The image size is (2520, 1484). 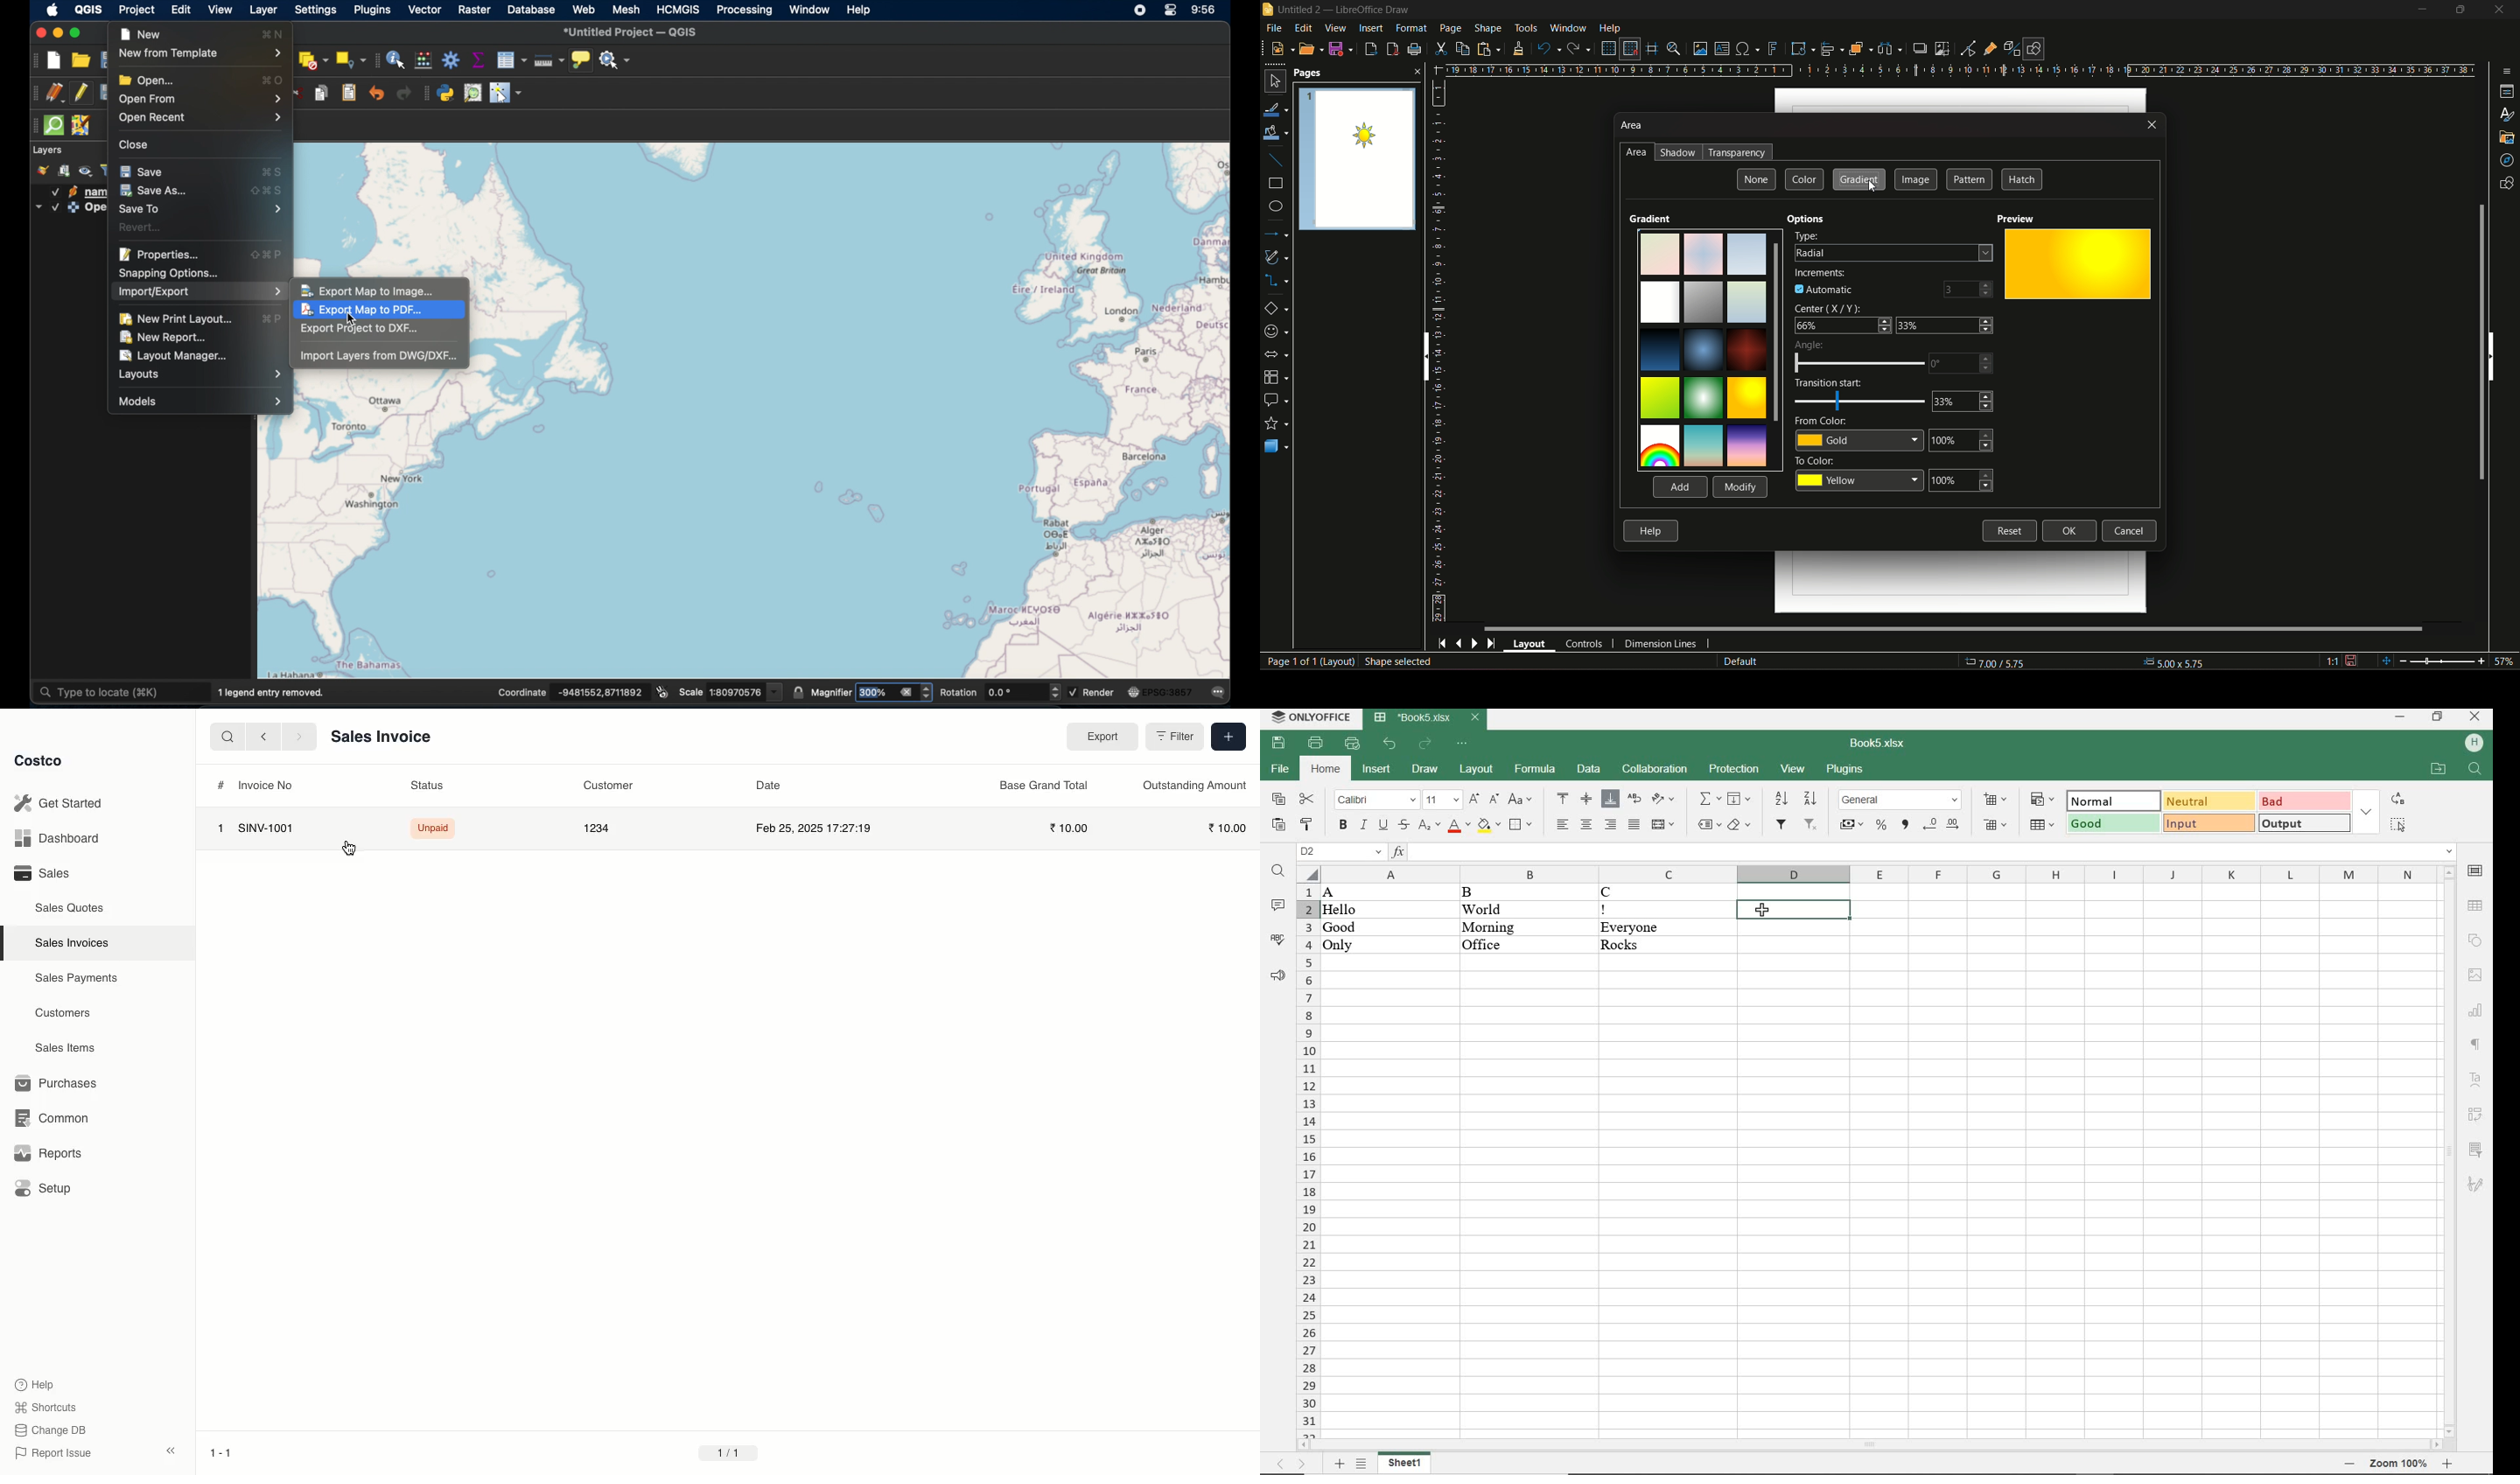 I want to click on hatch, so click(x=2023, y=179).